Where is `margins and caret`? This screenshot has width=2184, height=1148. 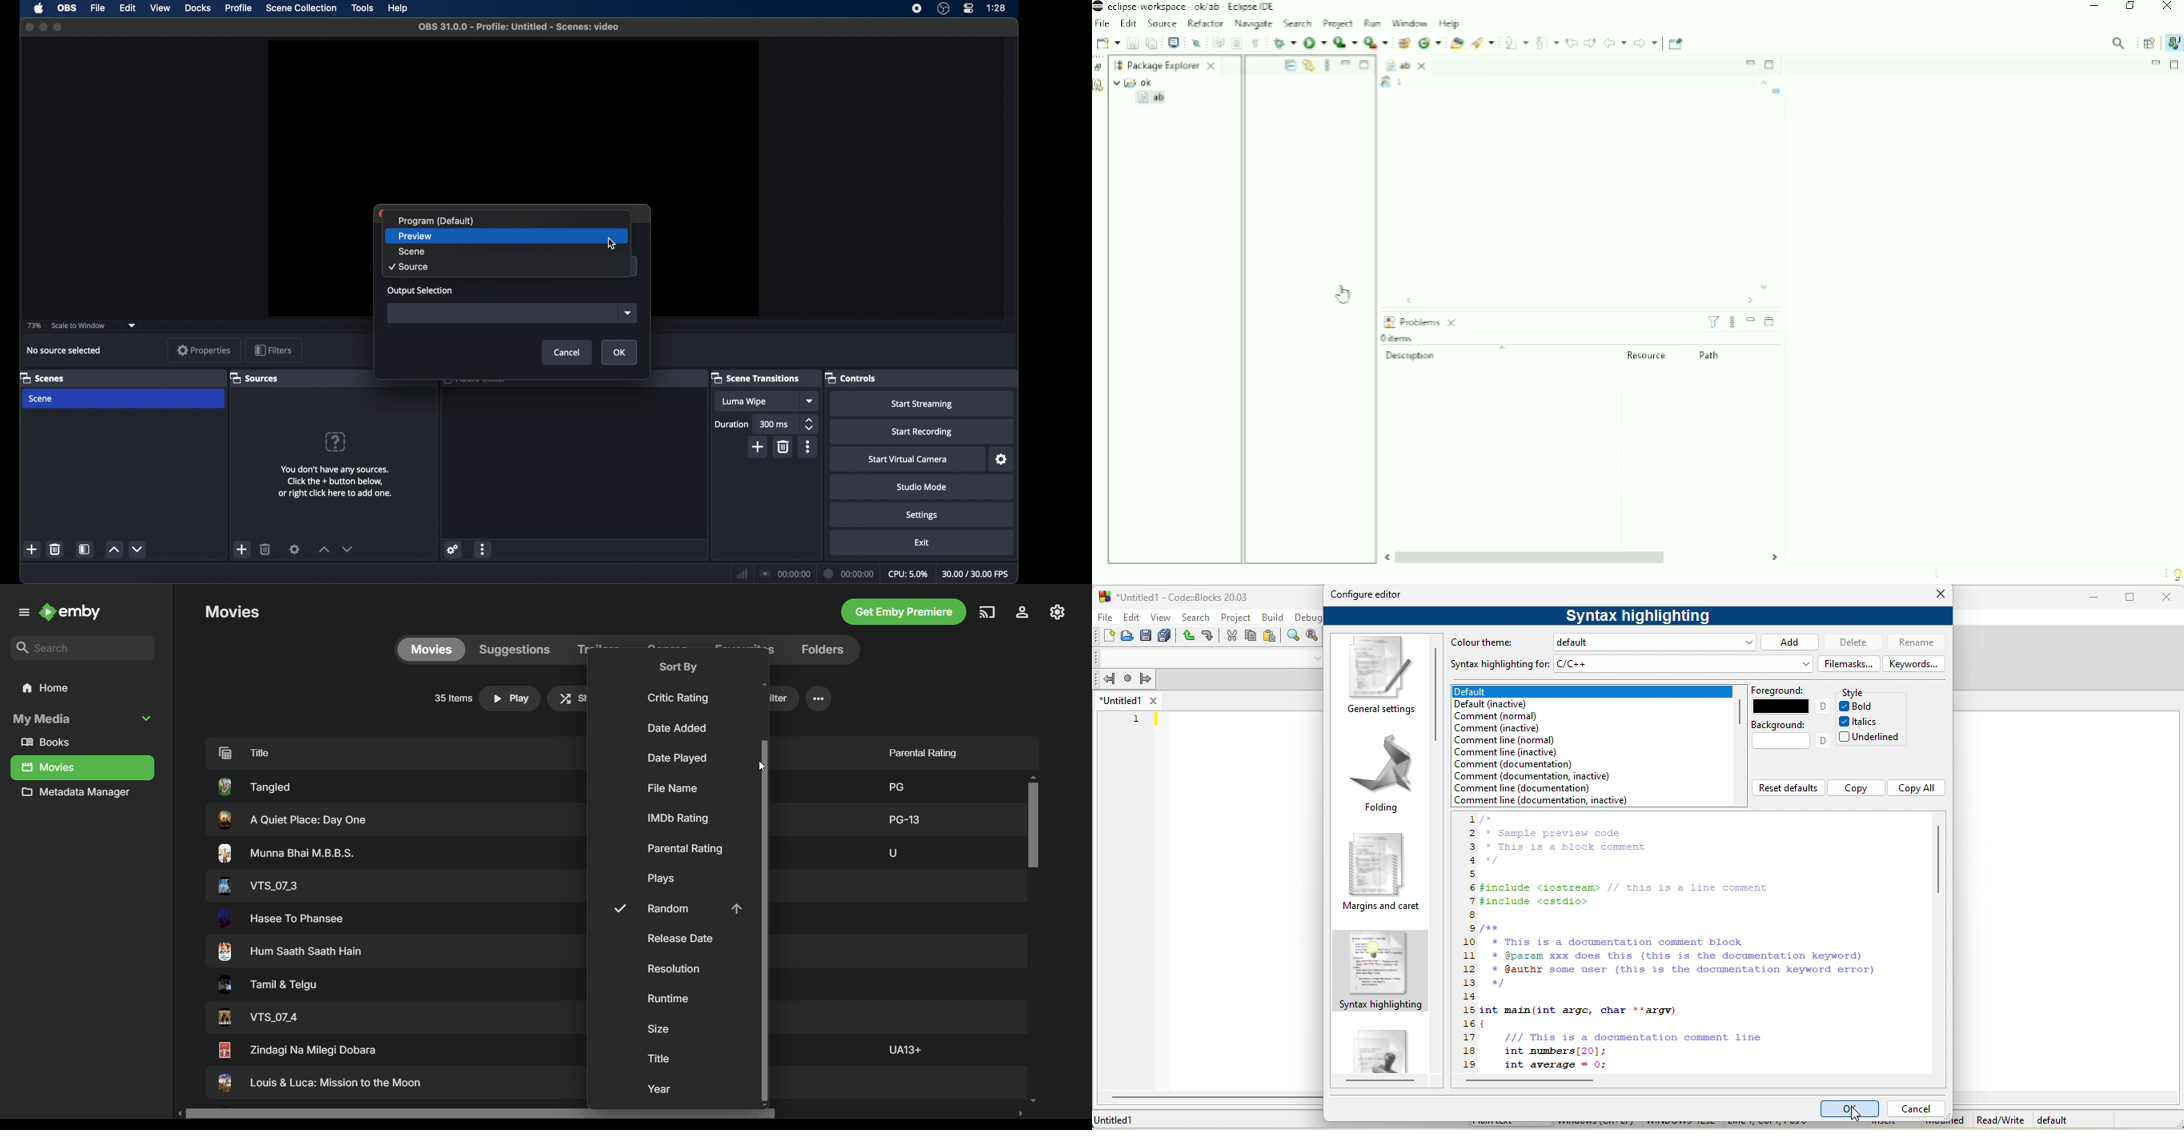
margins and caret is located at coordinates (1383, 874).